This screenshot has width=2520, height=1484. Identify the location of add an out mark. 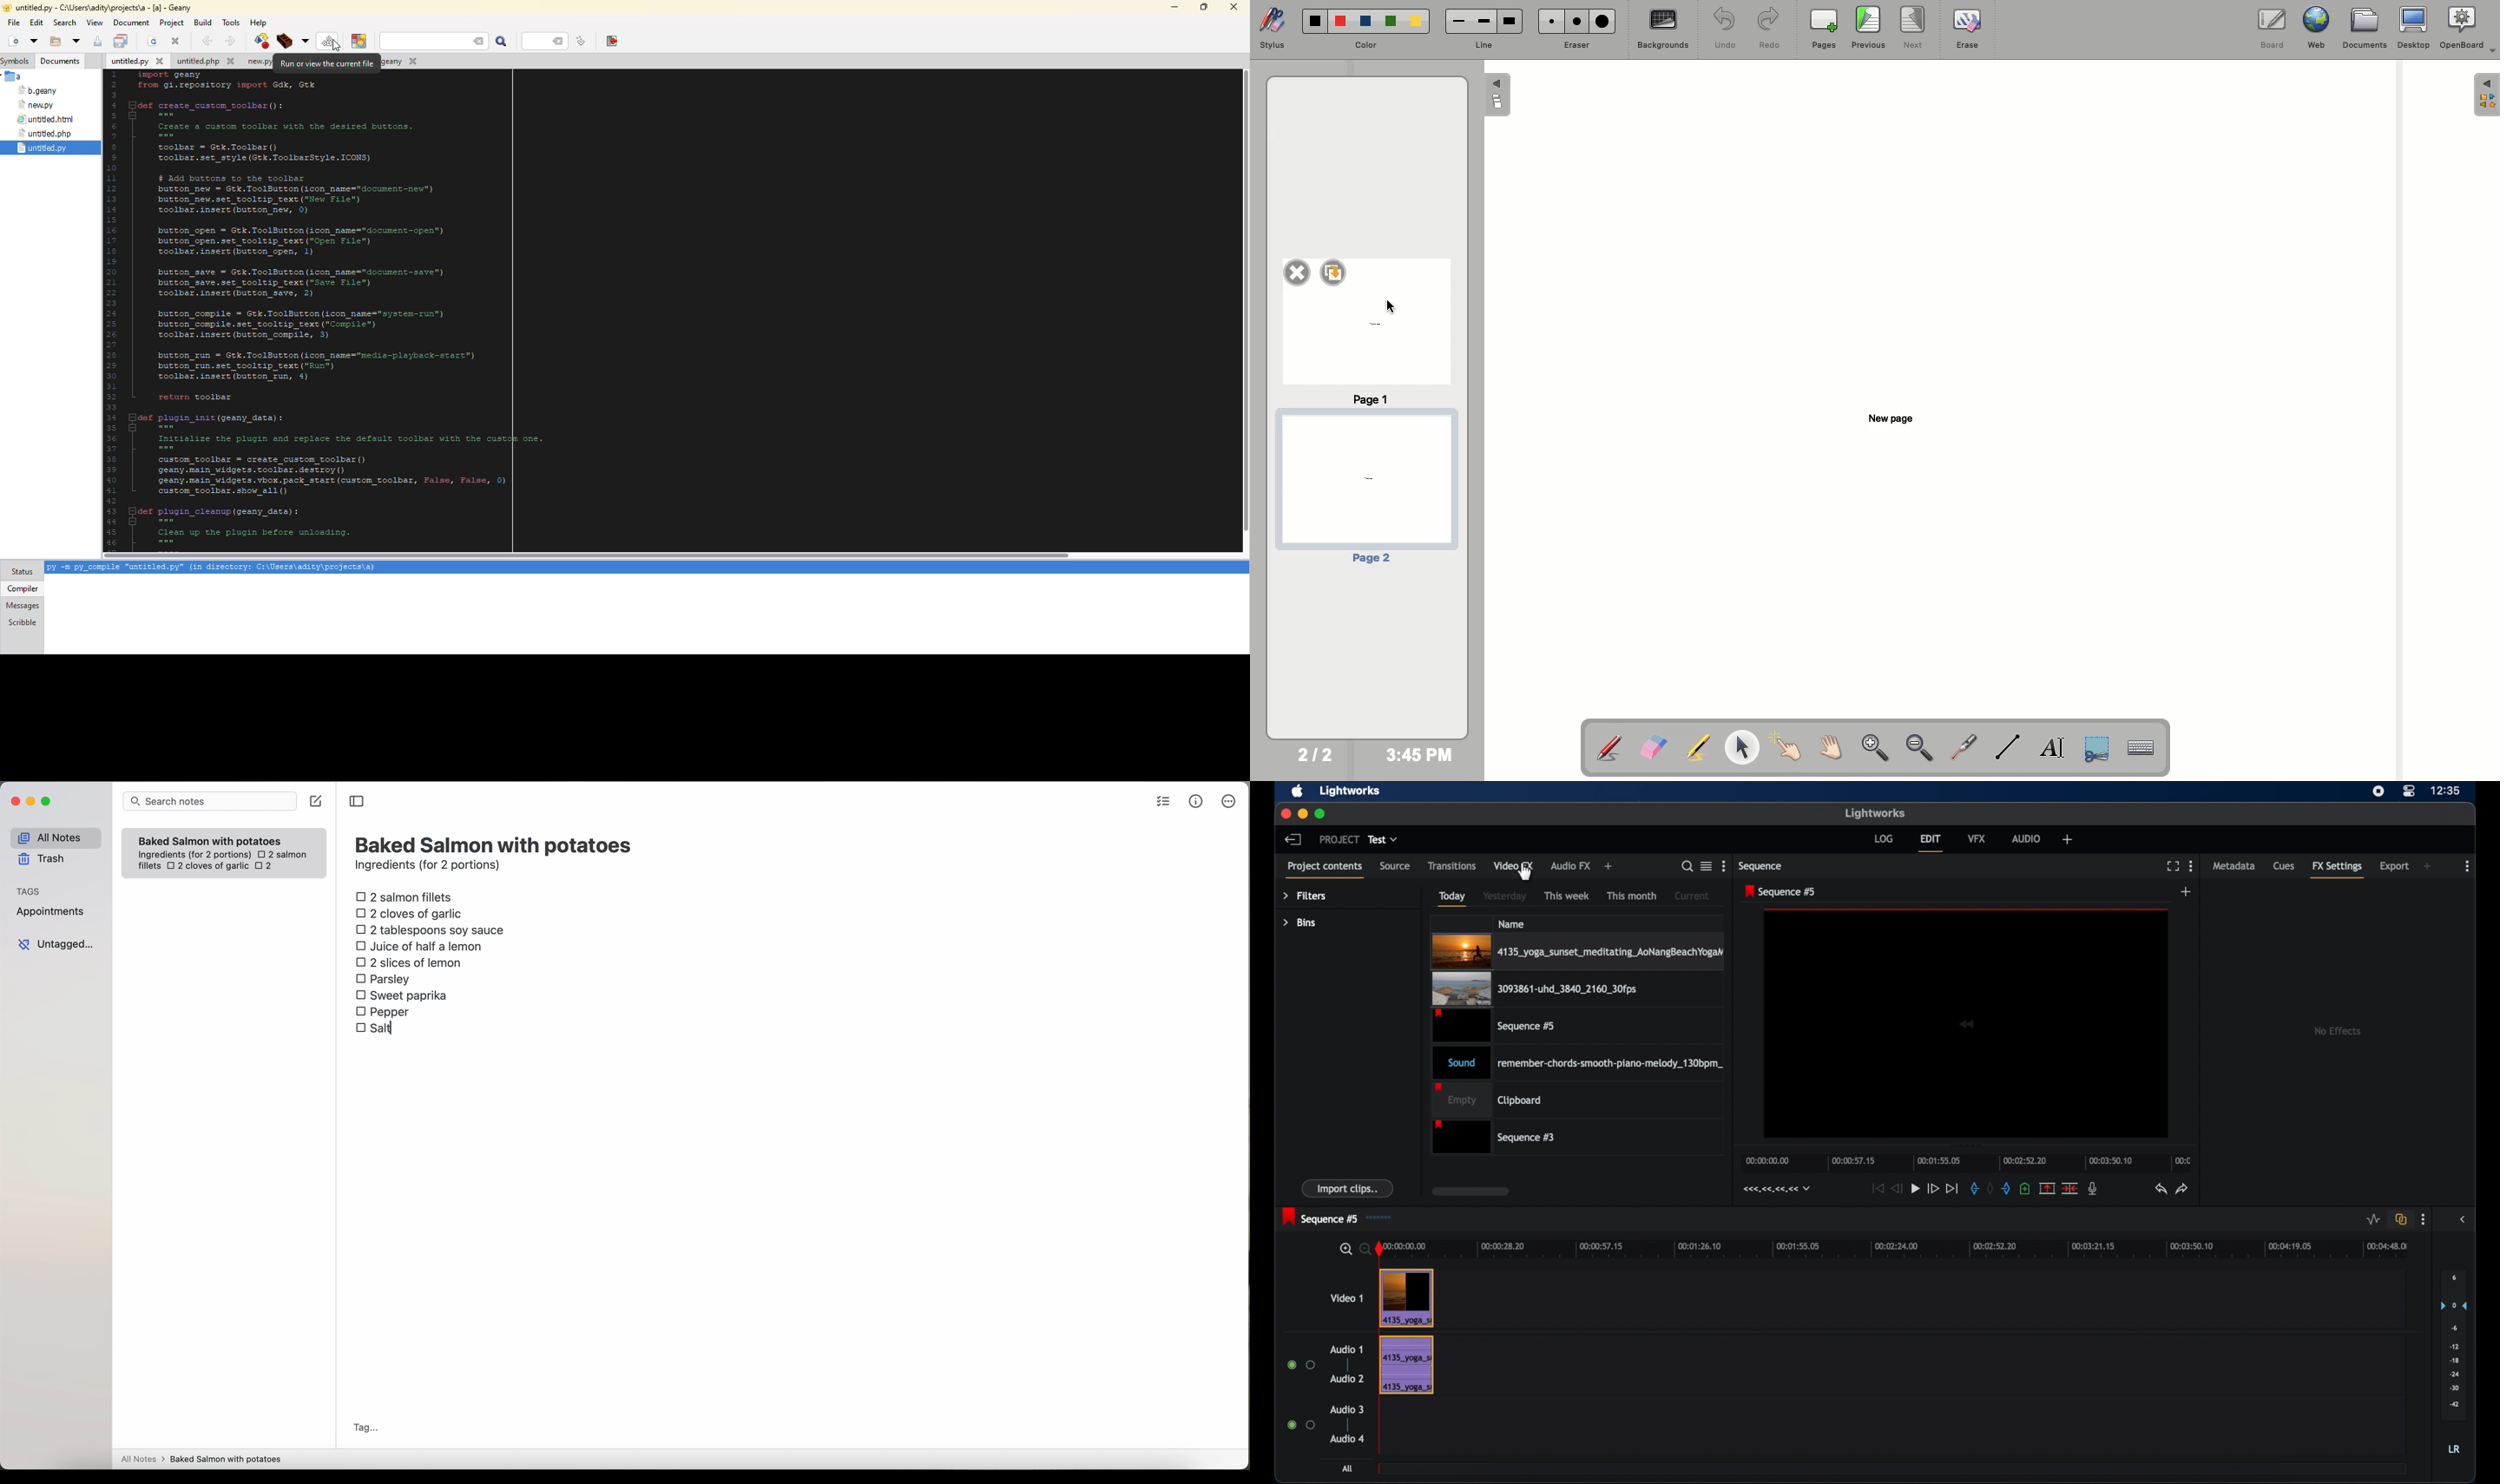
(2005, 1189).